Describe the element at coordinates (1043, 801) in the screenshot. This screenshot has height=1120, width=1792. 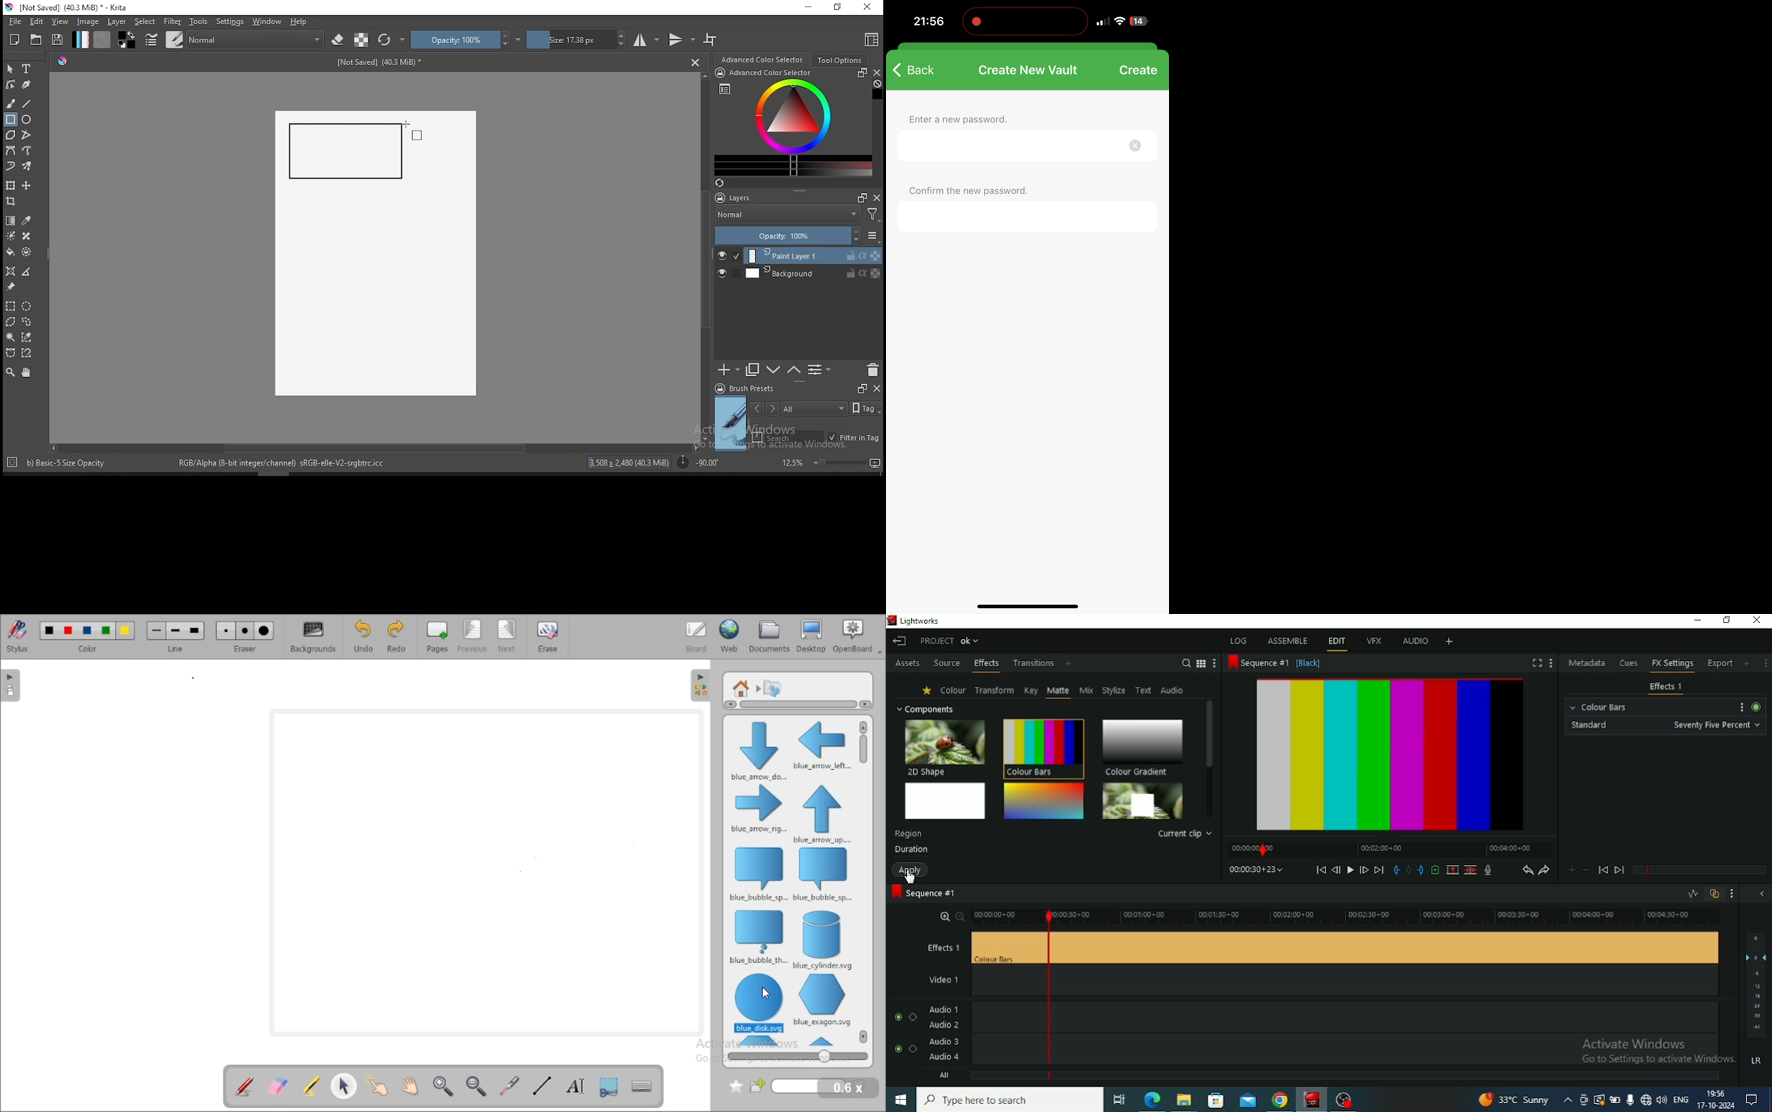
I see `Corner Gradient` at that location.